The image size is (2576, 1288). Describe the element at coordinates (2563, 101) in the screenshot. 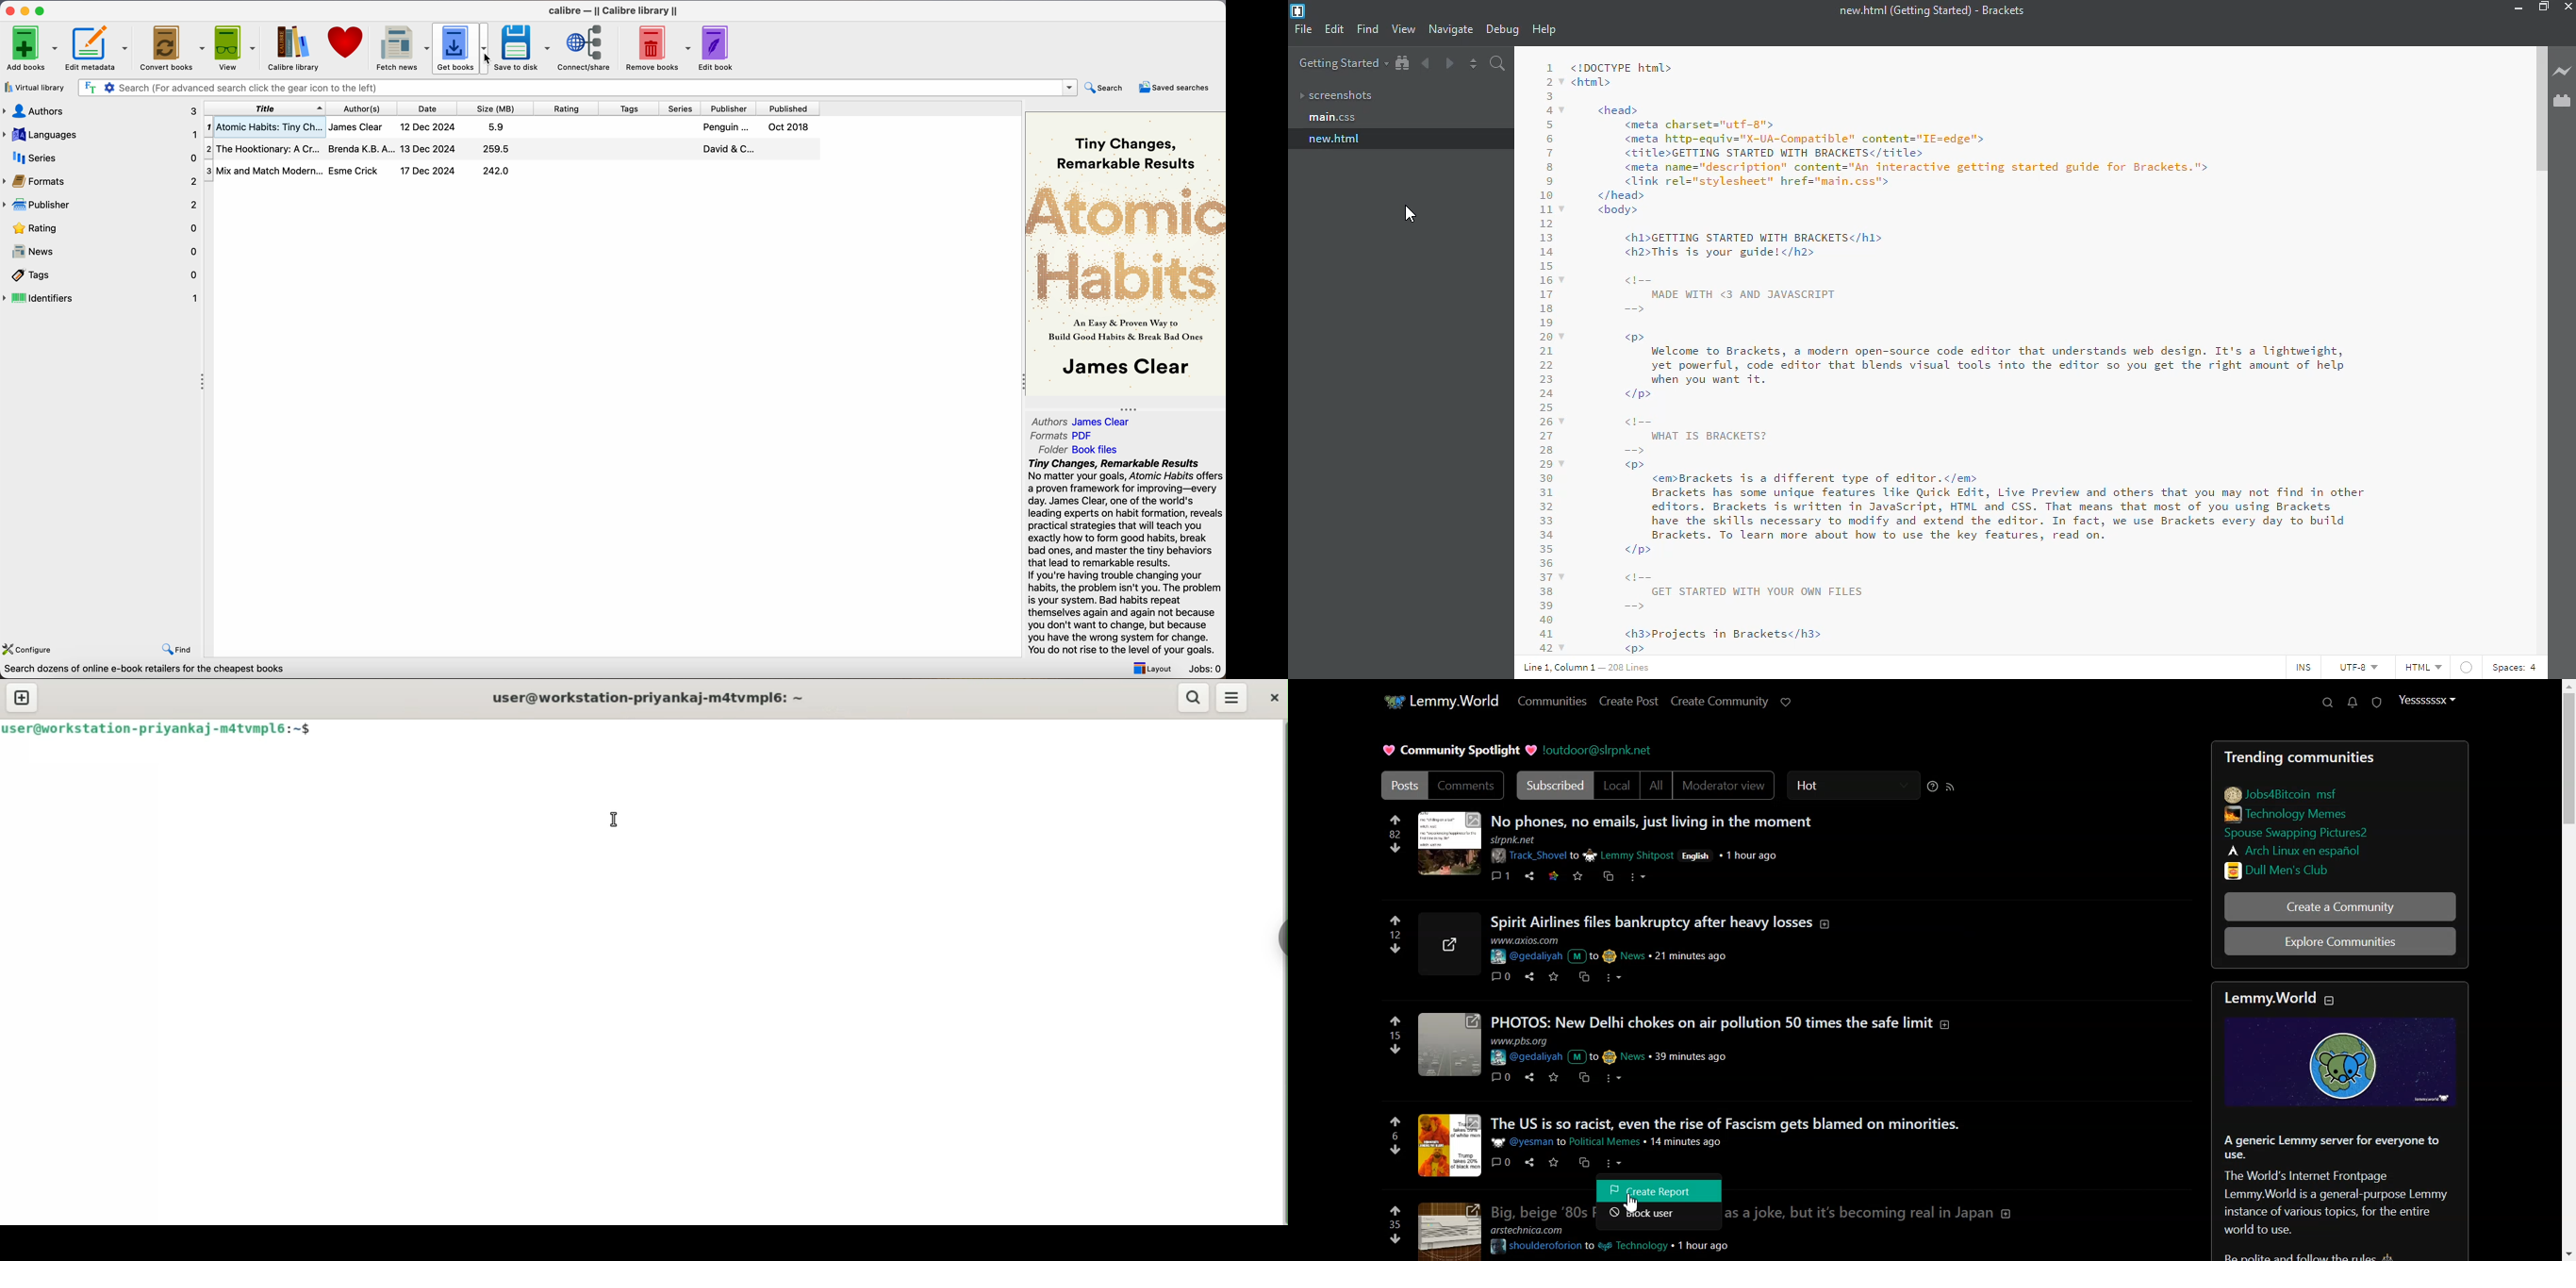

I see `extension manager` at that location.